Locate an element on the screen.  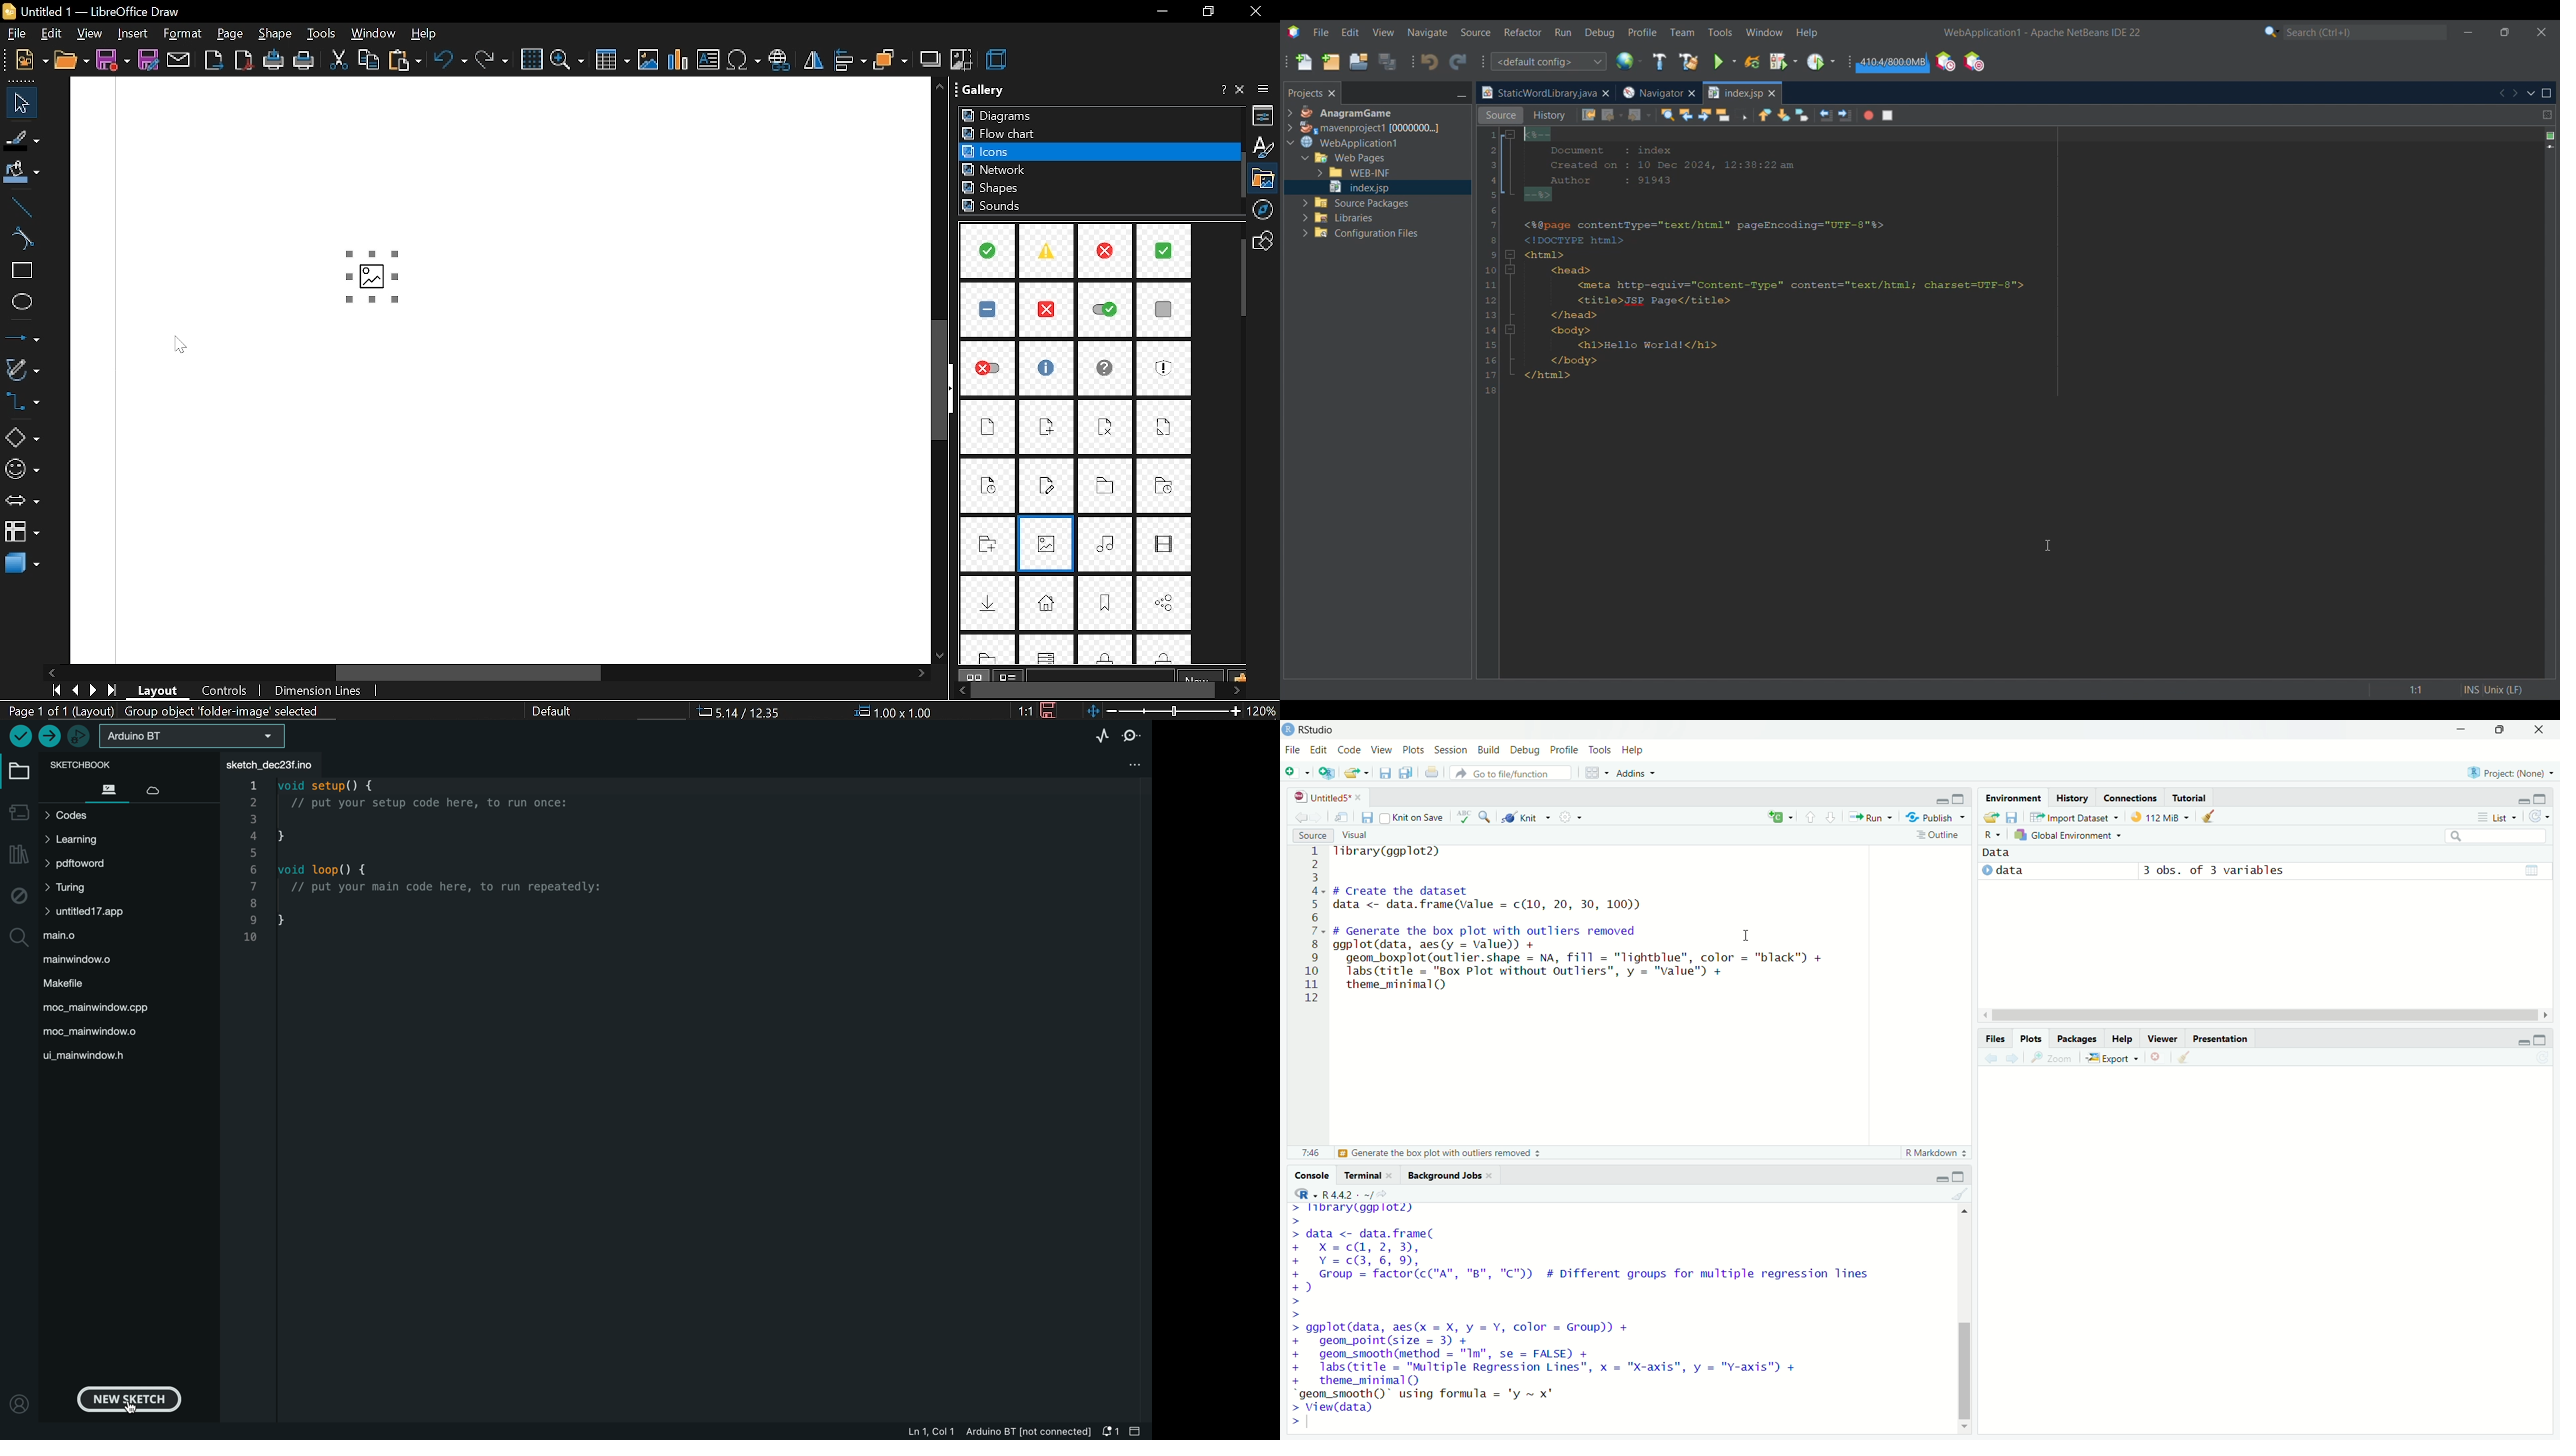
flowchrat is located at coordinates (1003, 133).